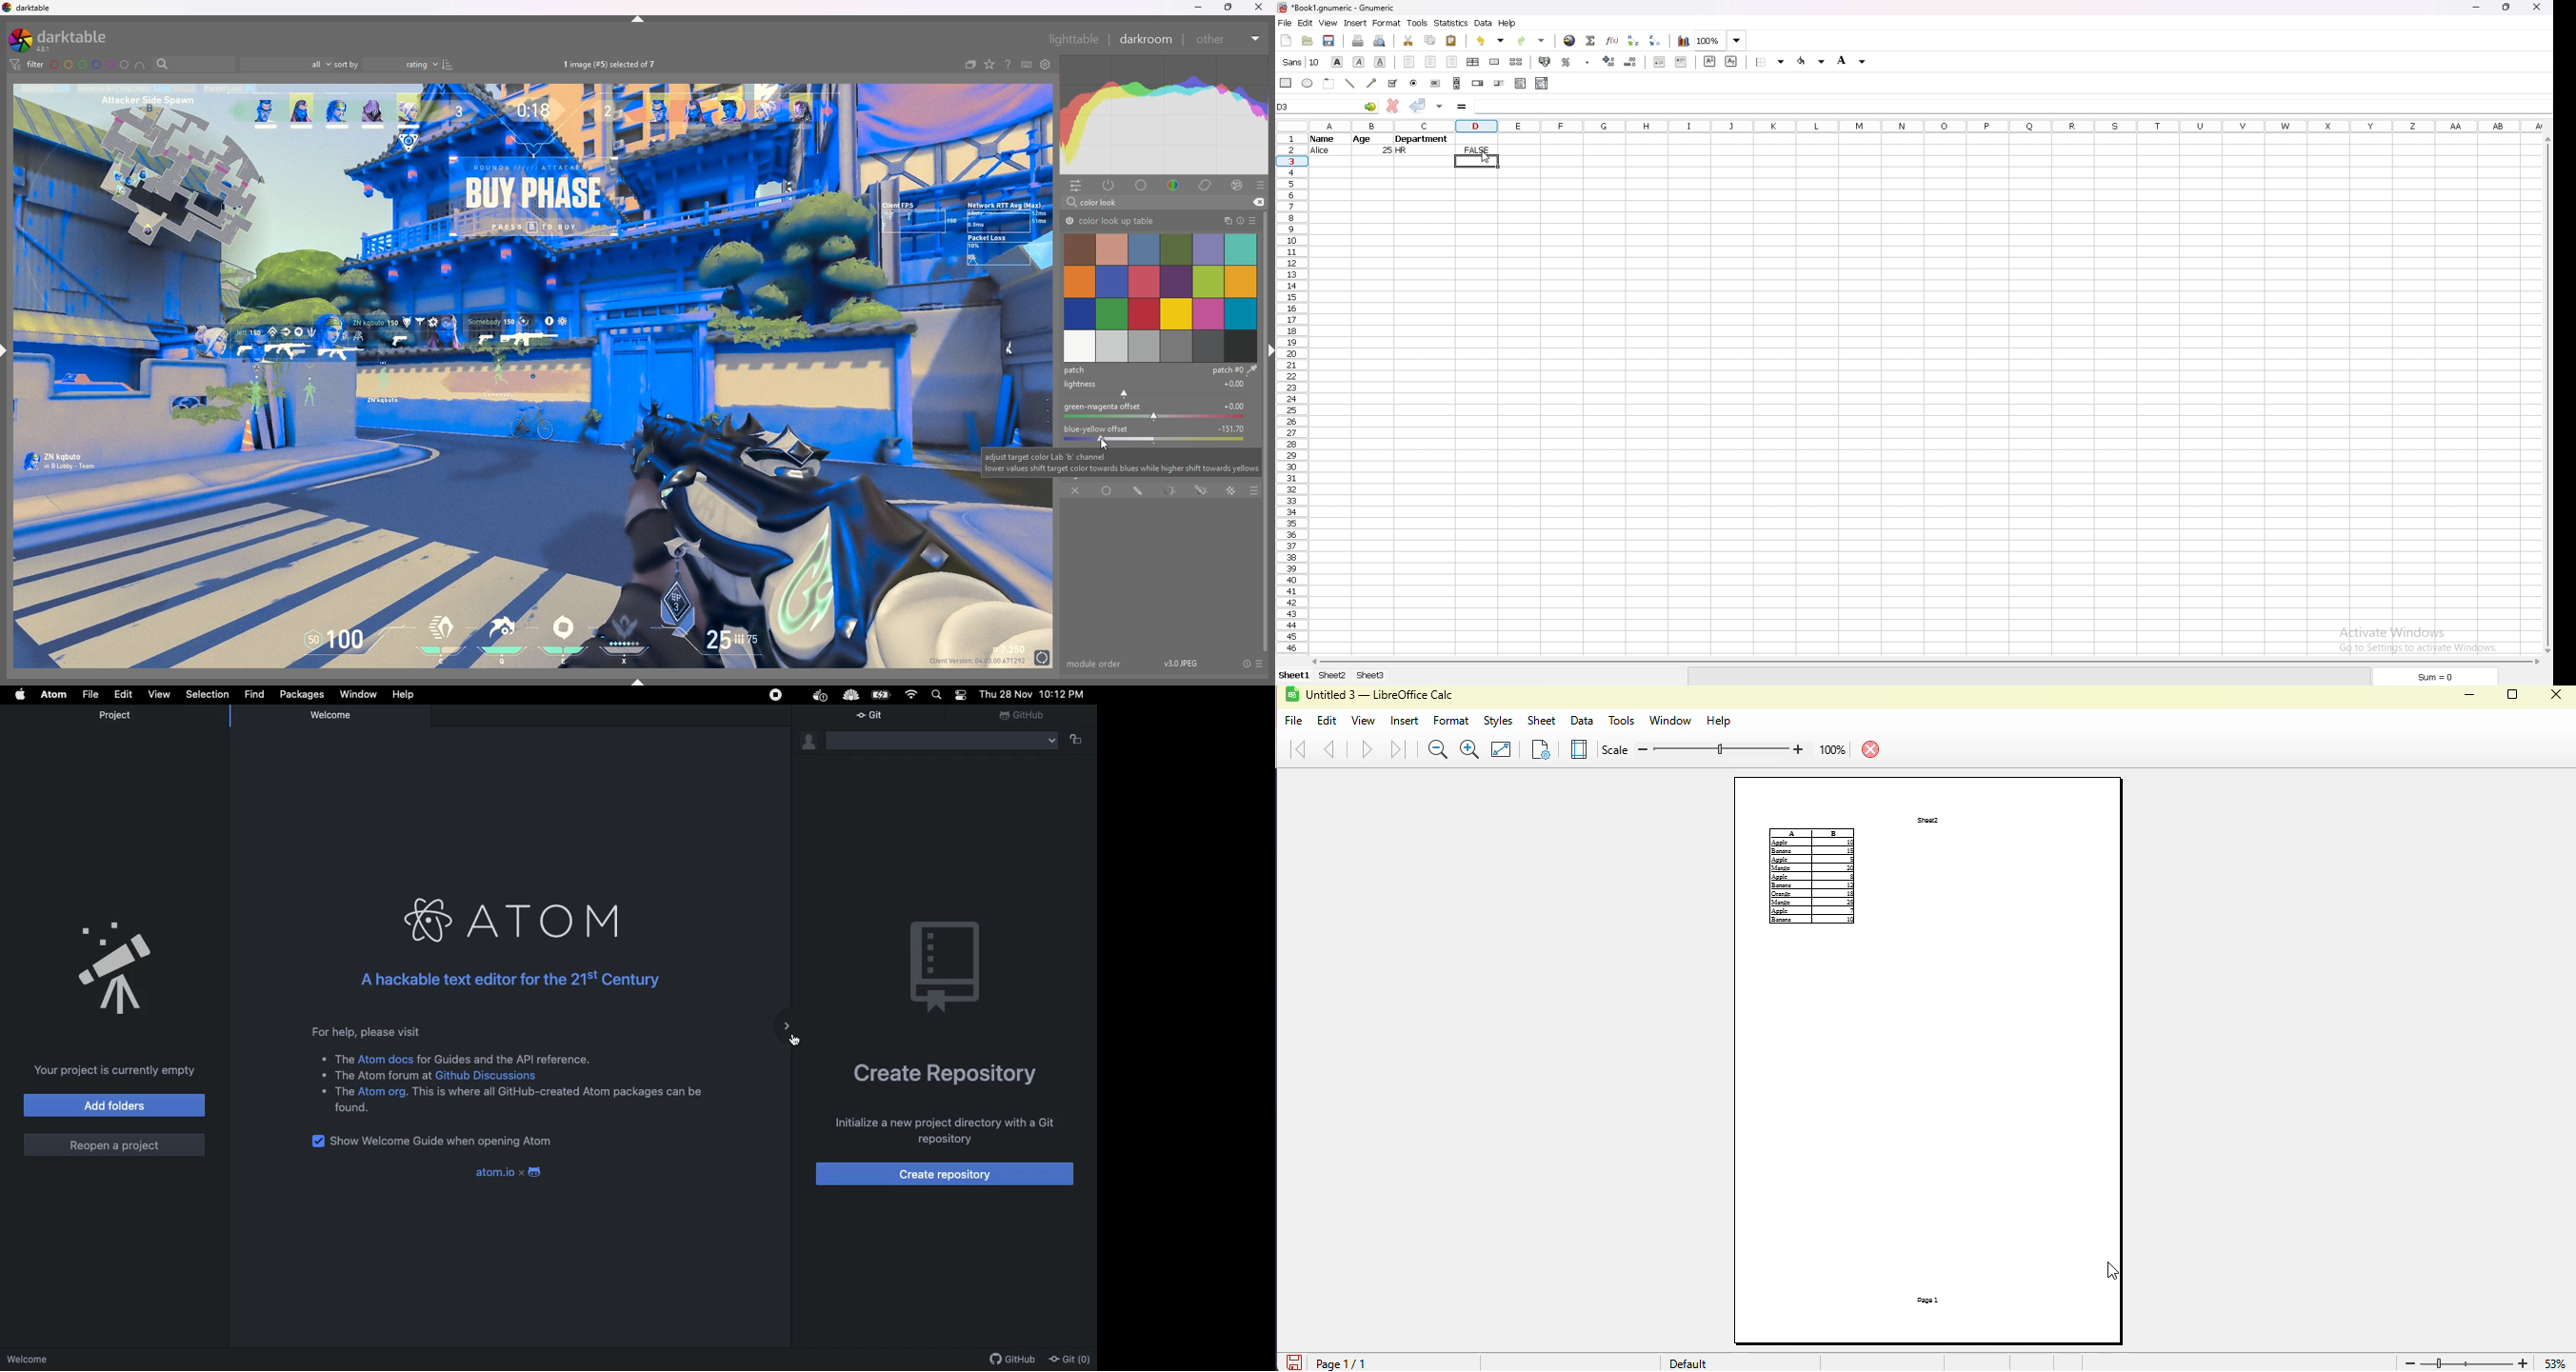  I want to click on insert, so click(1355, 23).